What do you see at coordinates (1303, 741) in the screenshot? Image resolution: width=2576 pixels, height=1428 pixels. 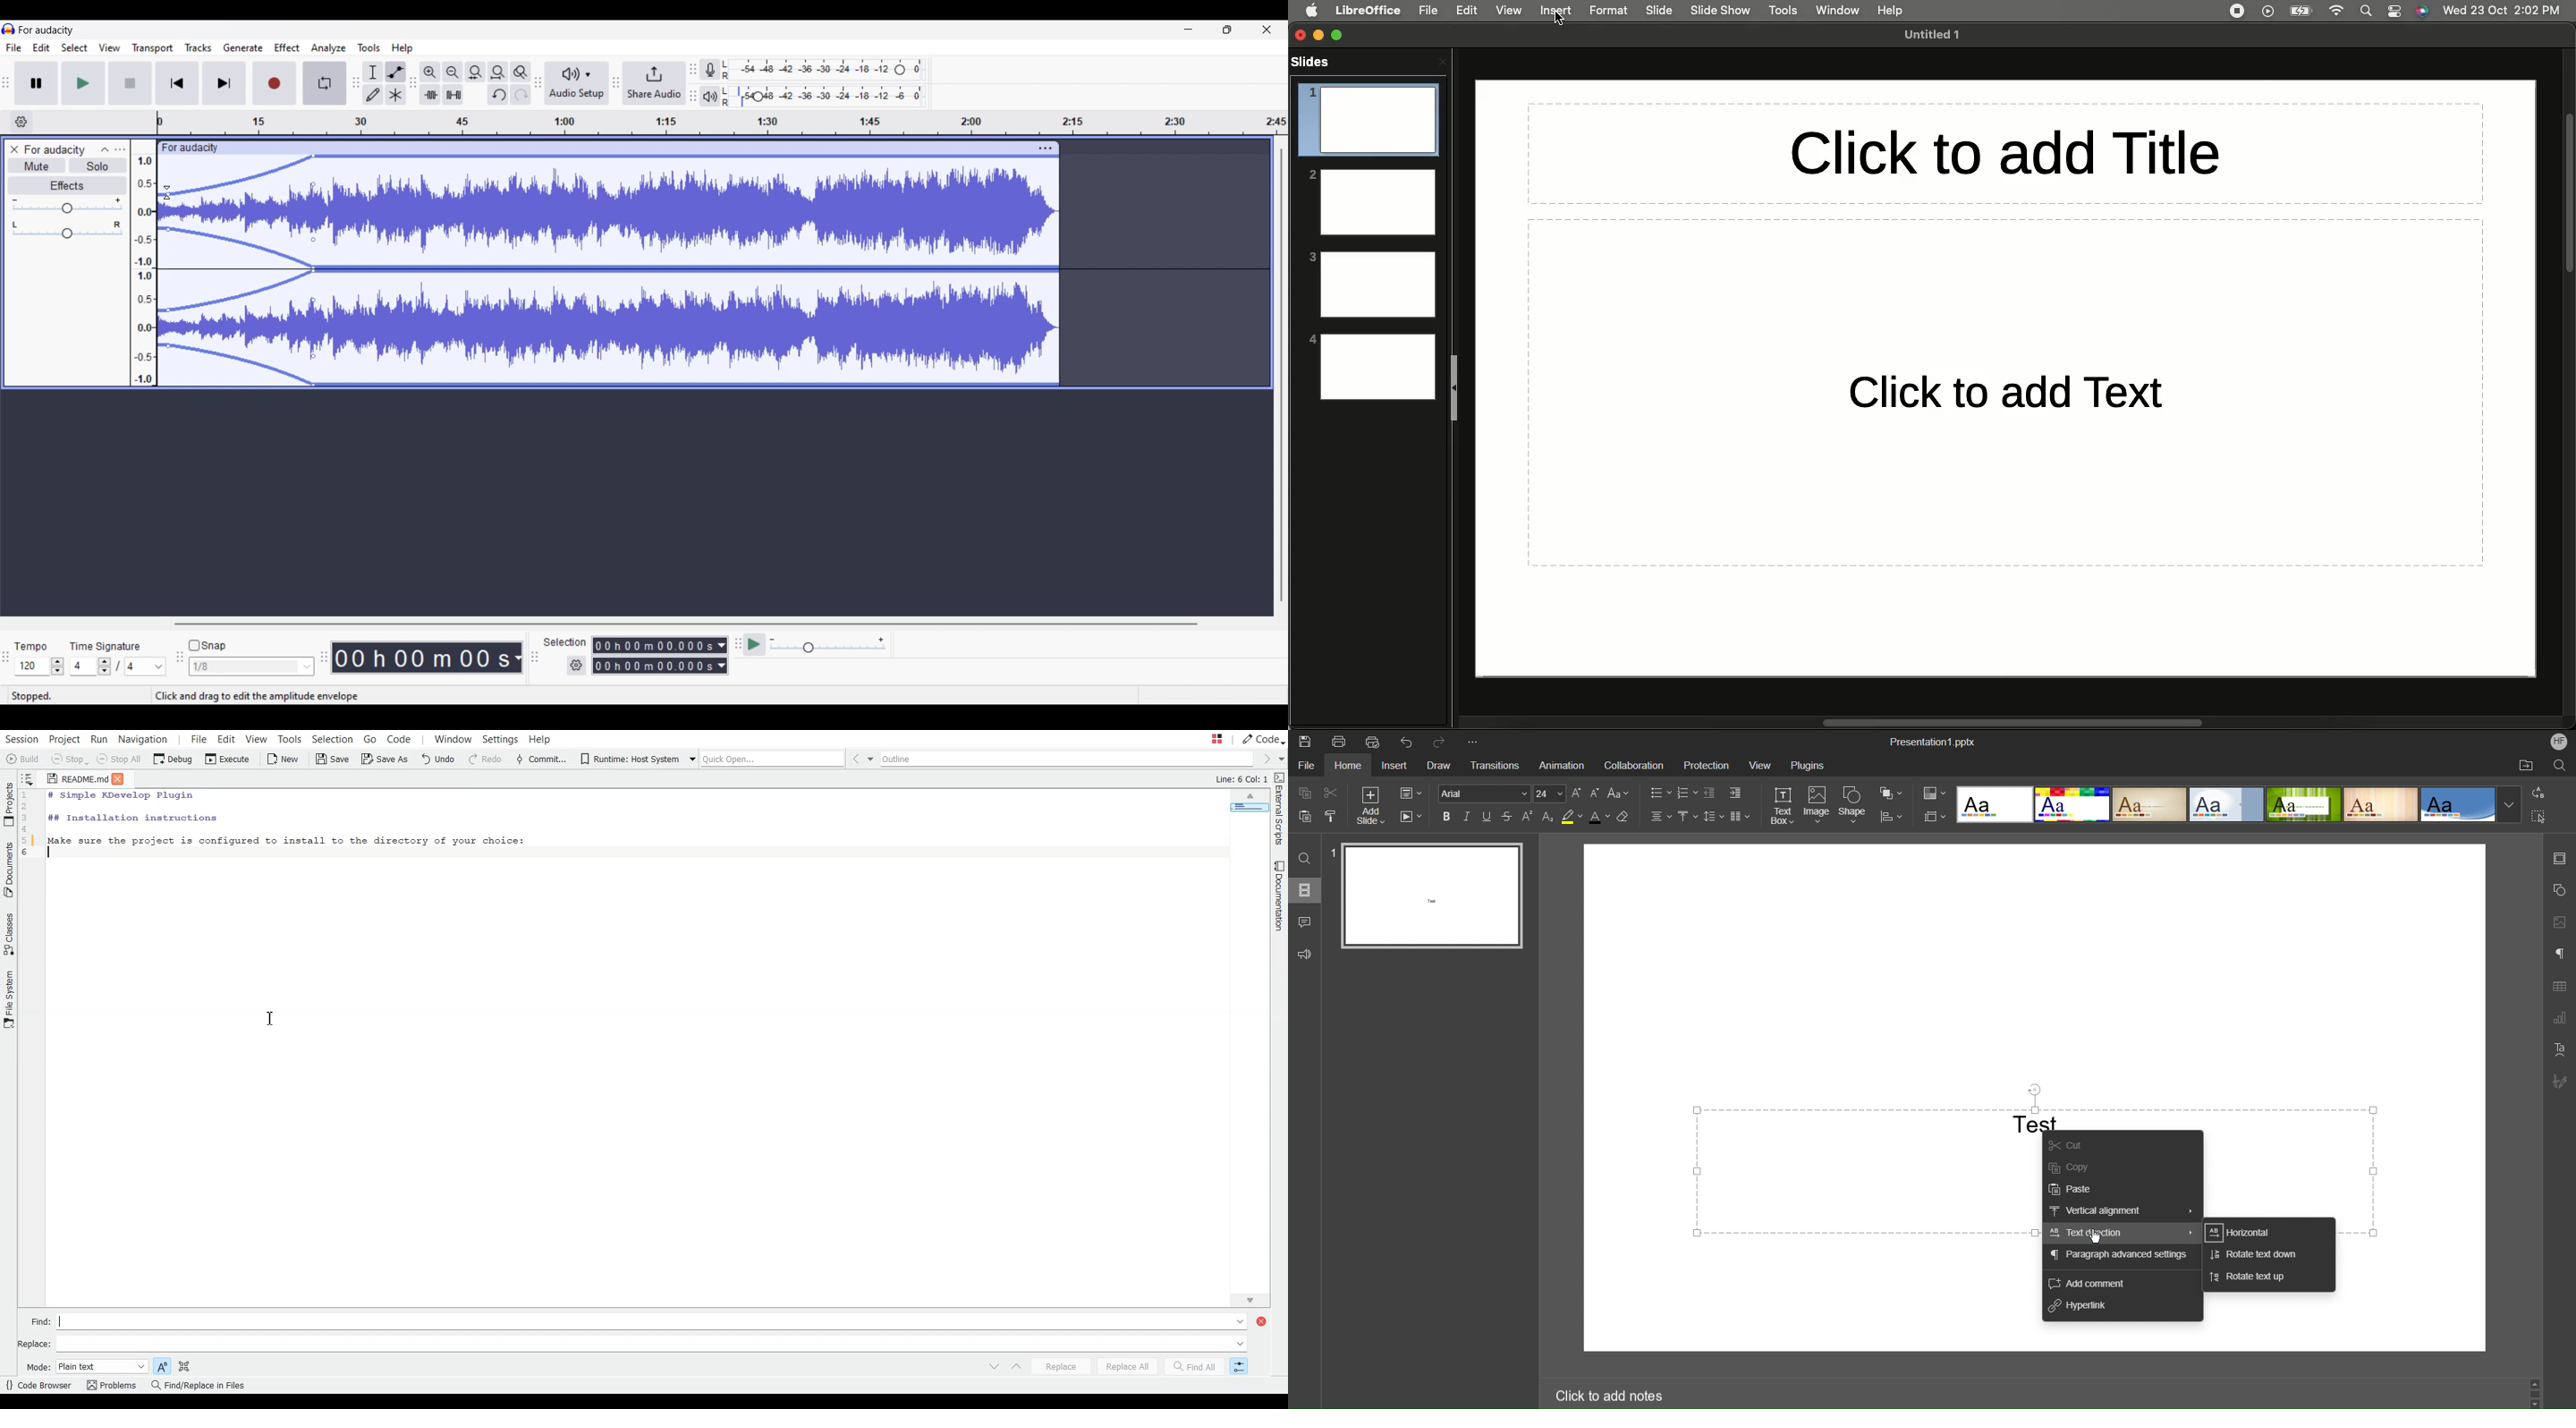 I see `Save` at bounding box center [1303, 741].